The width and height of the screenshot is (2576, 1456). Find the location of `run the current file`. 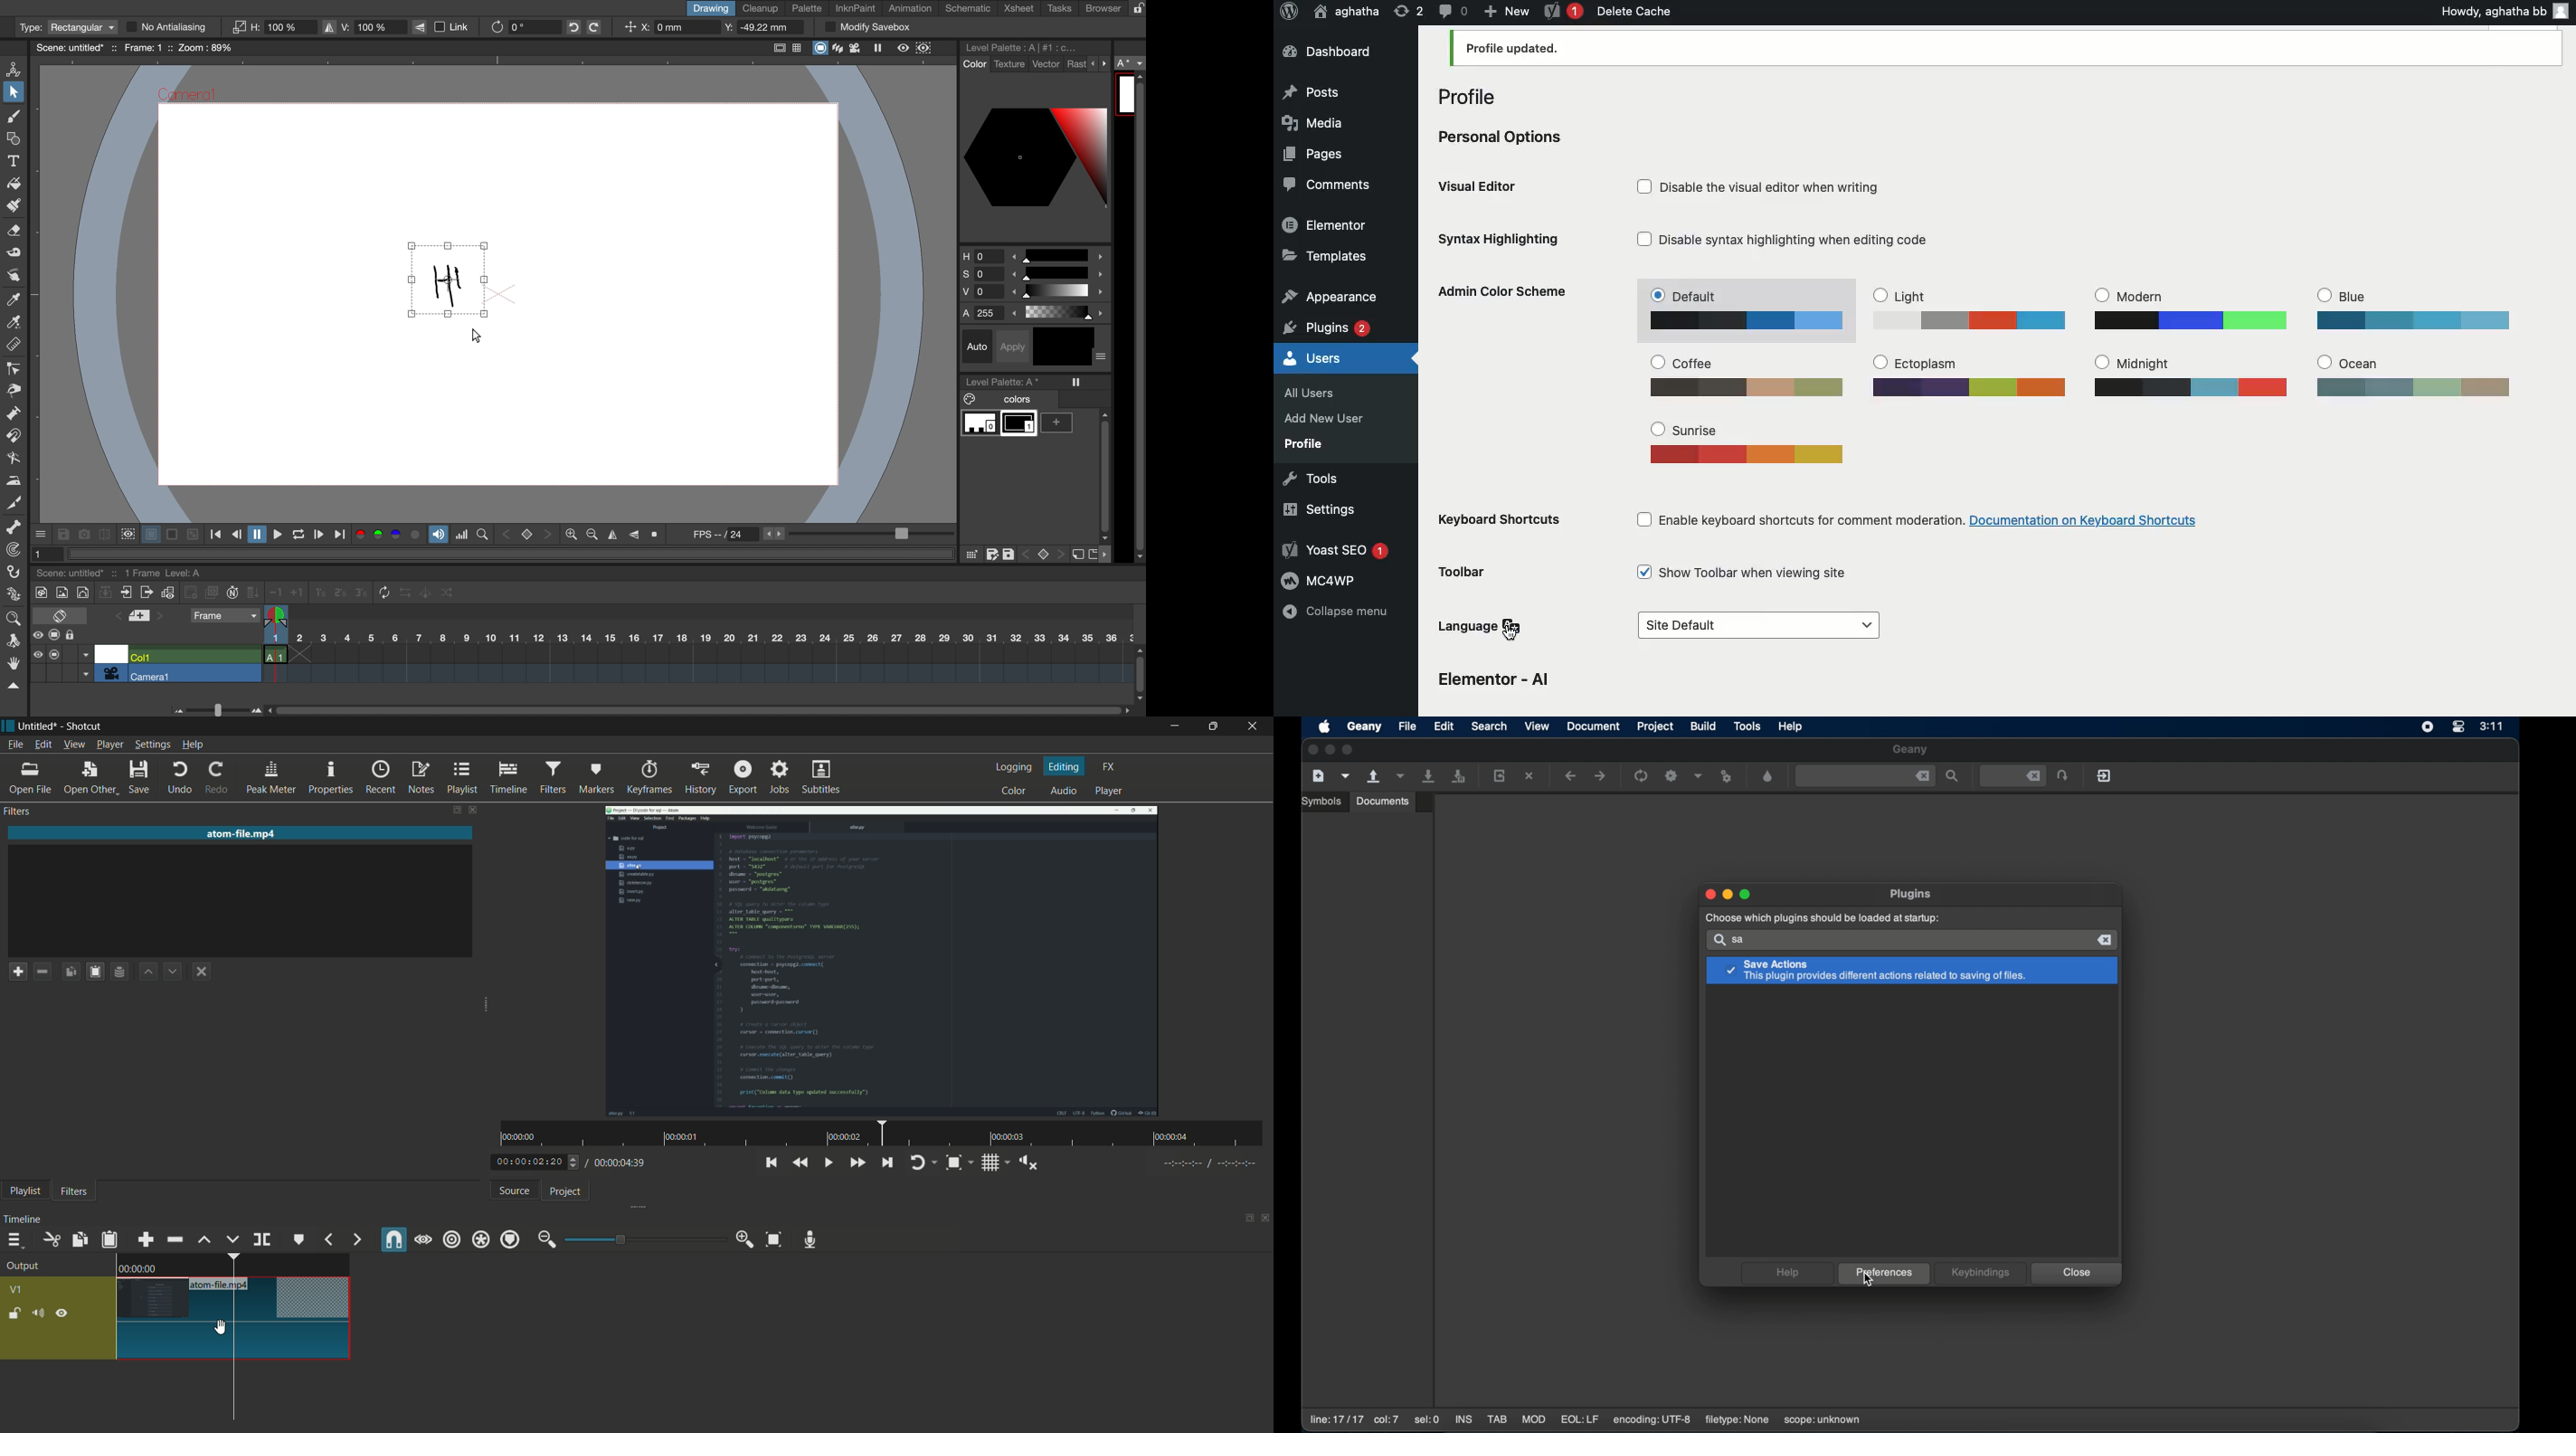

run the current file is located at coordinates (1642, 776).